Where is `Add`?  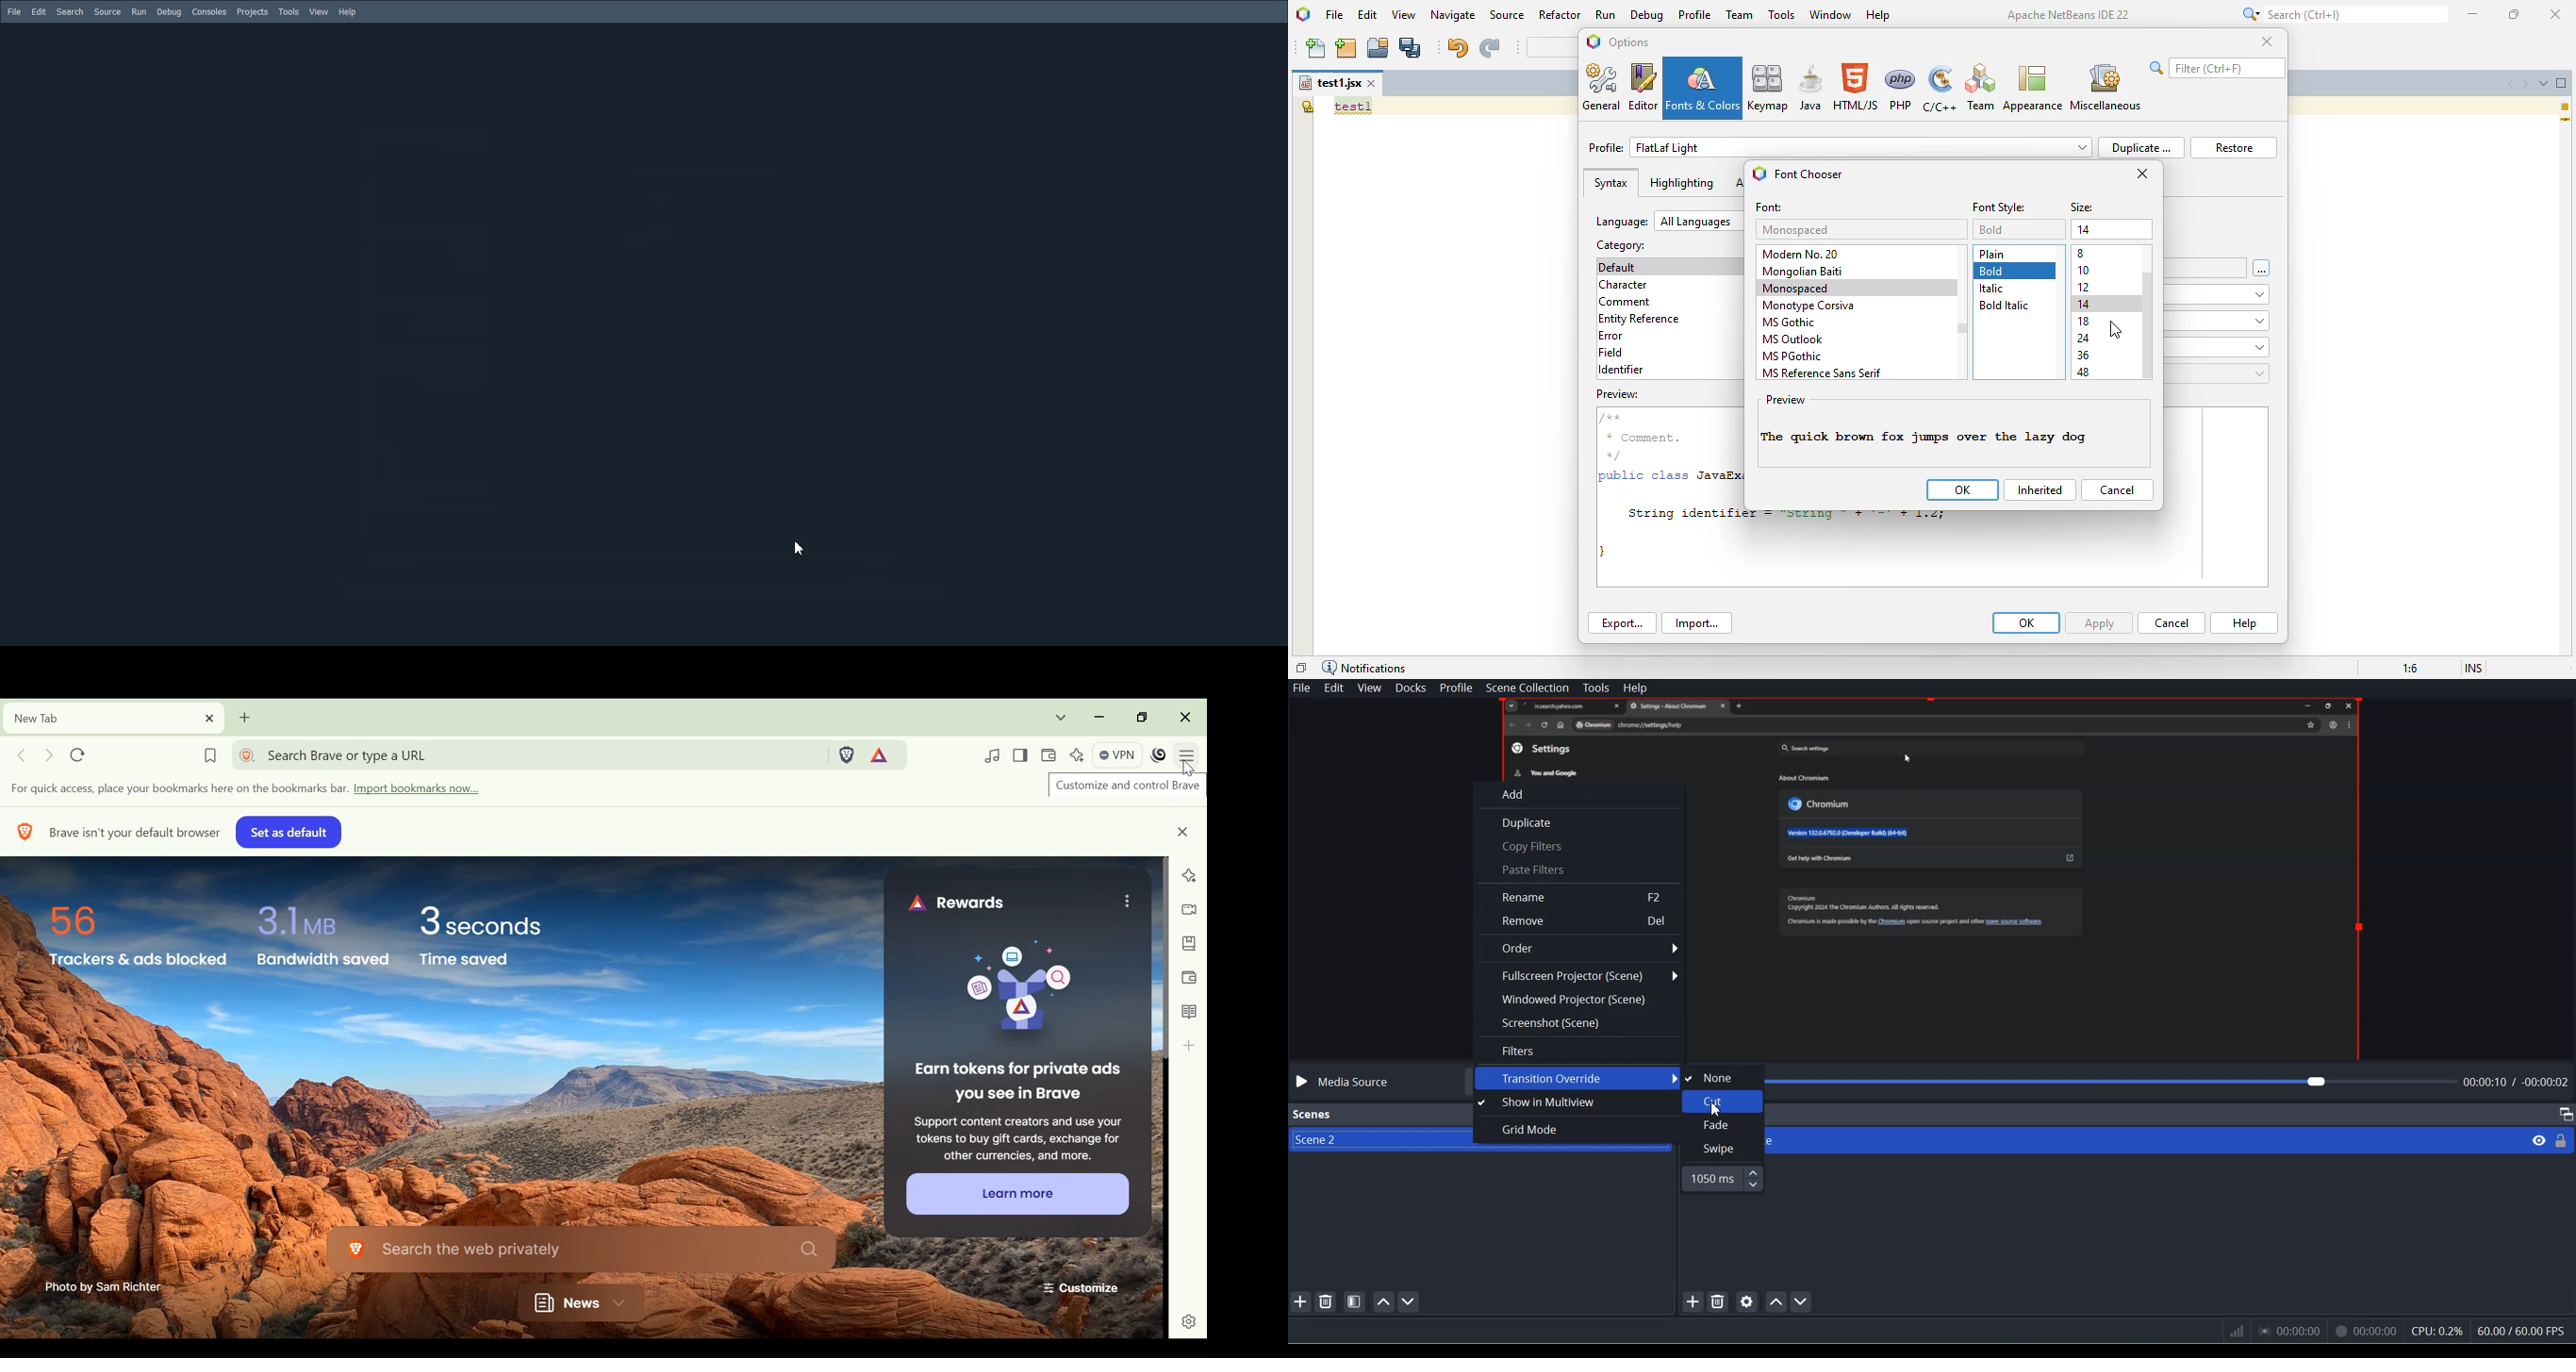
Add is located at coordinates (1580, 793).